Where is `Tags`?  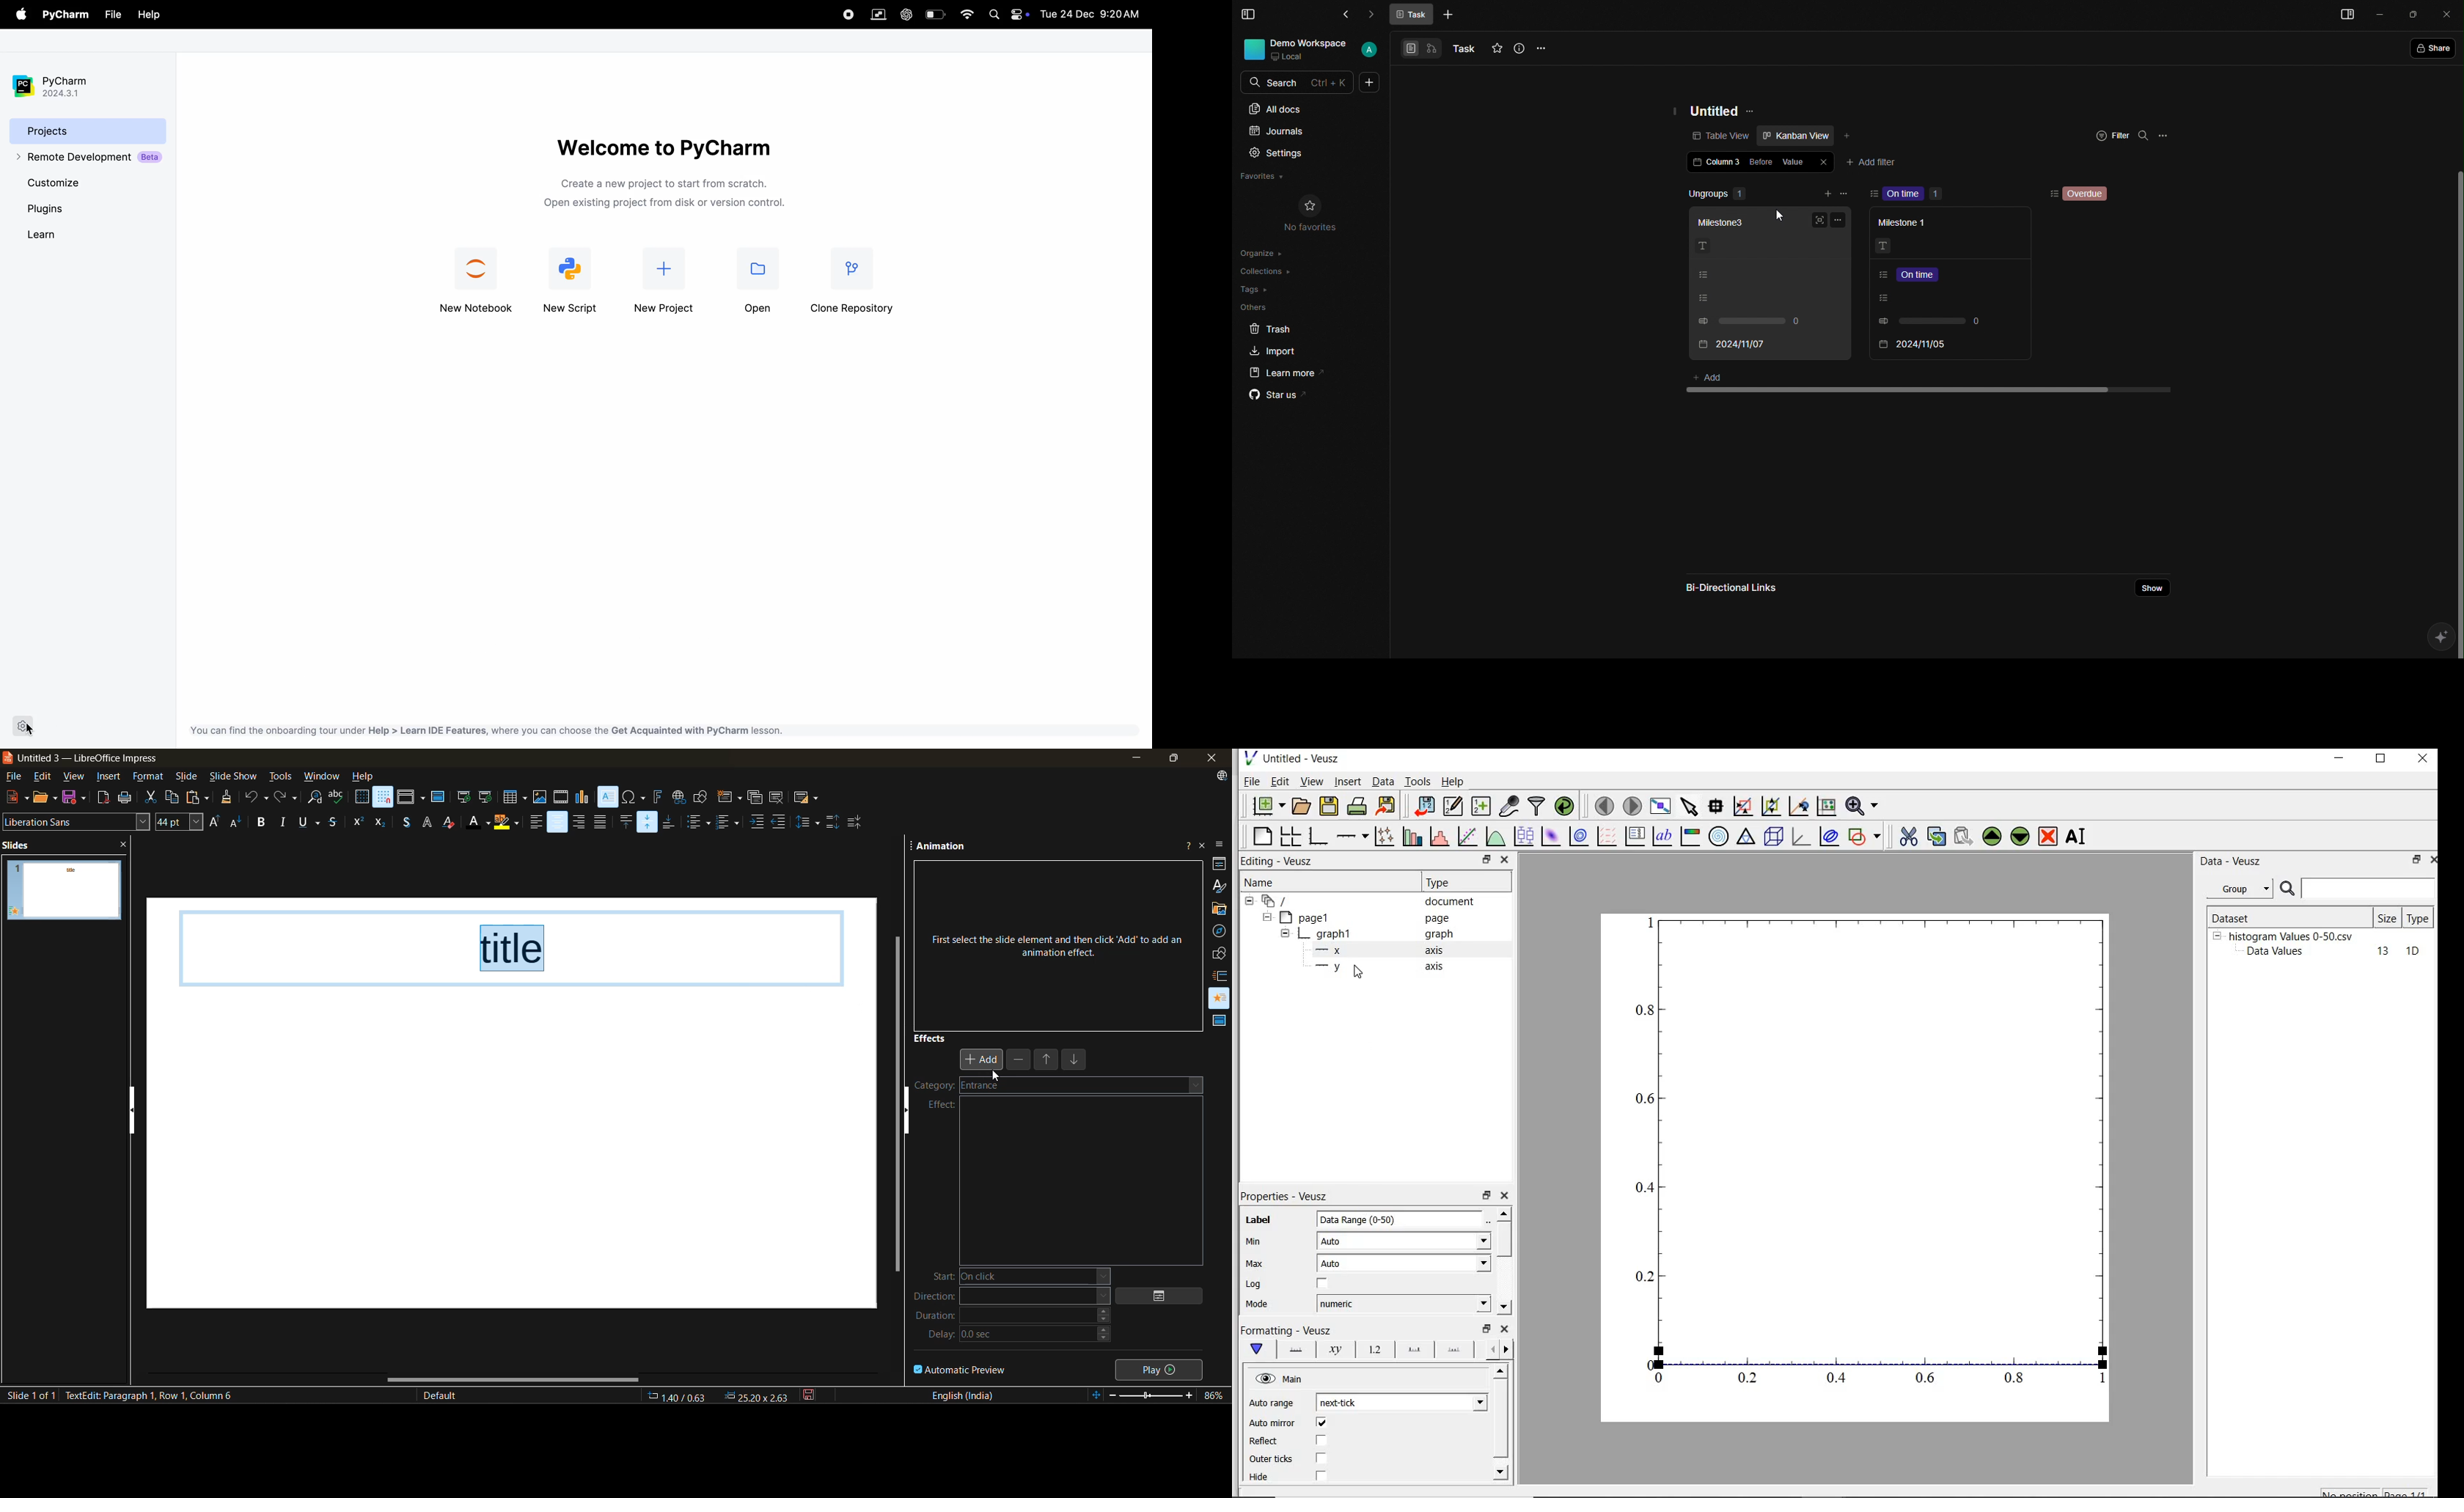 Tags is located at coordinates (1257, 290).